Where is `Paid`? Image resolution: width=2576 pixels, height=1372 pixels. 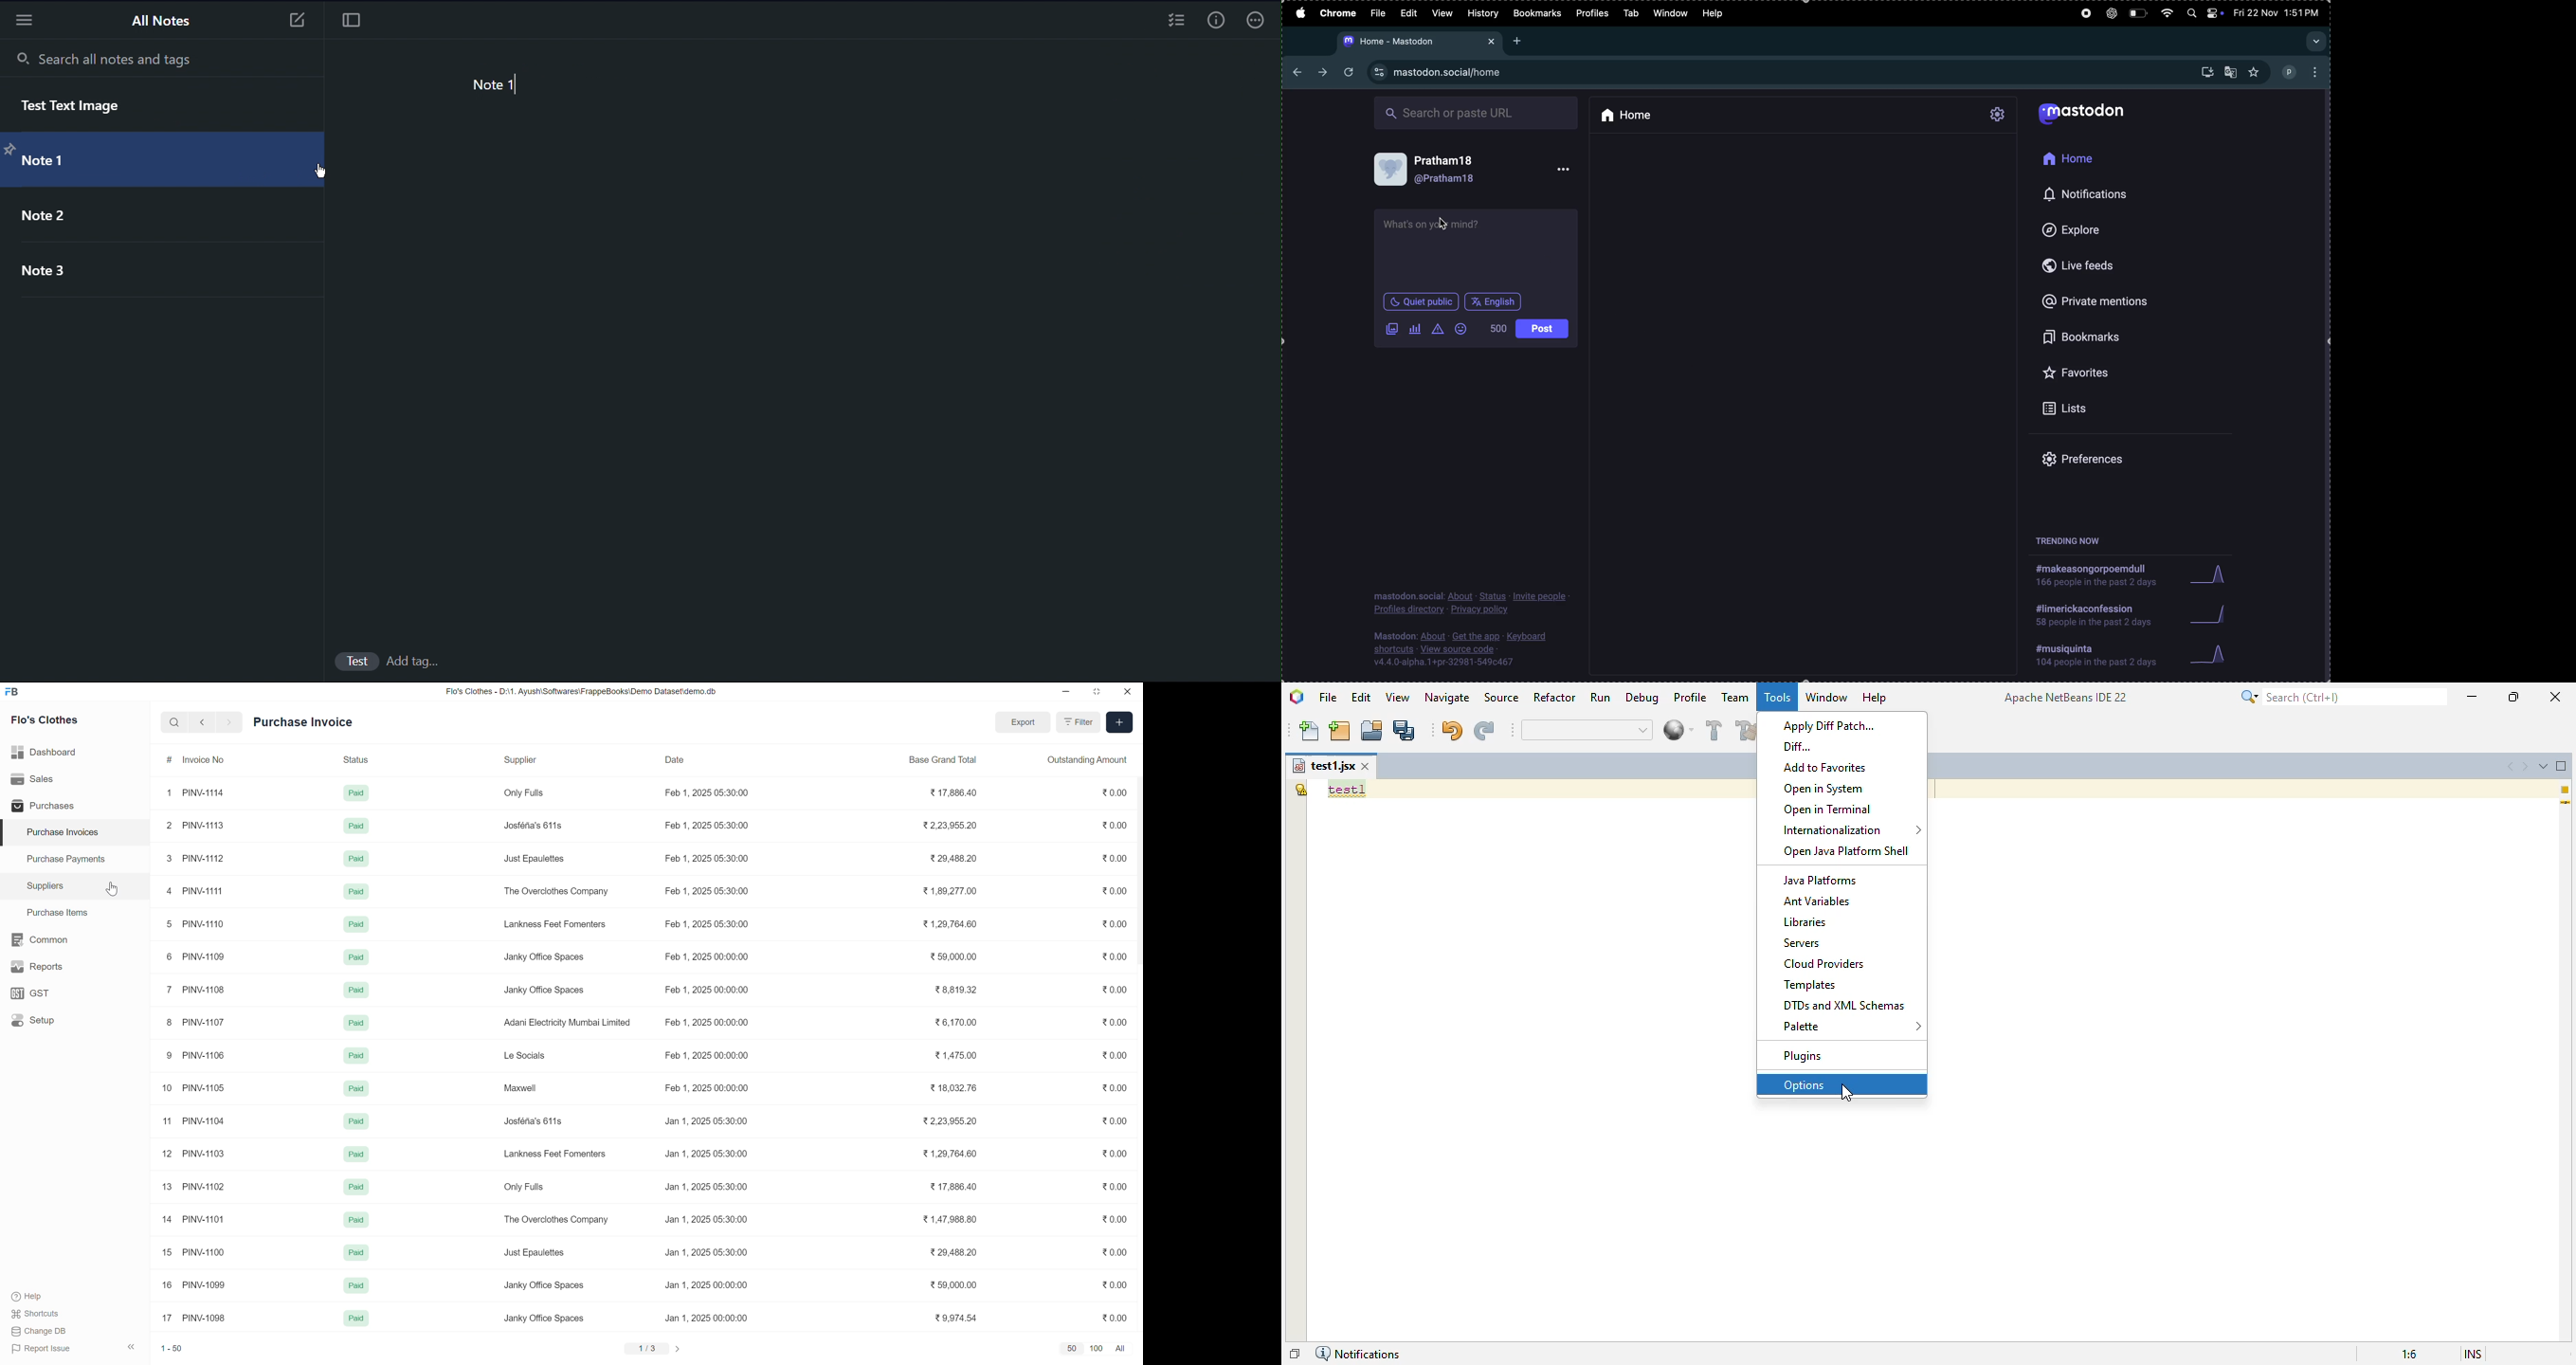
Paid is located at coordinates (355, 826).